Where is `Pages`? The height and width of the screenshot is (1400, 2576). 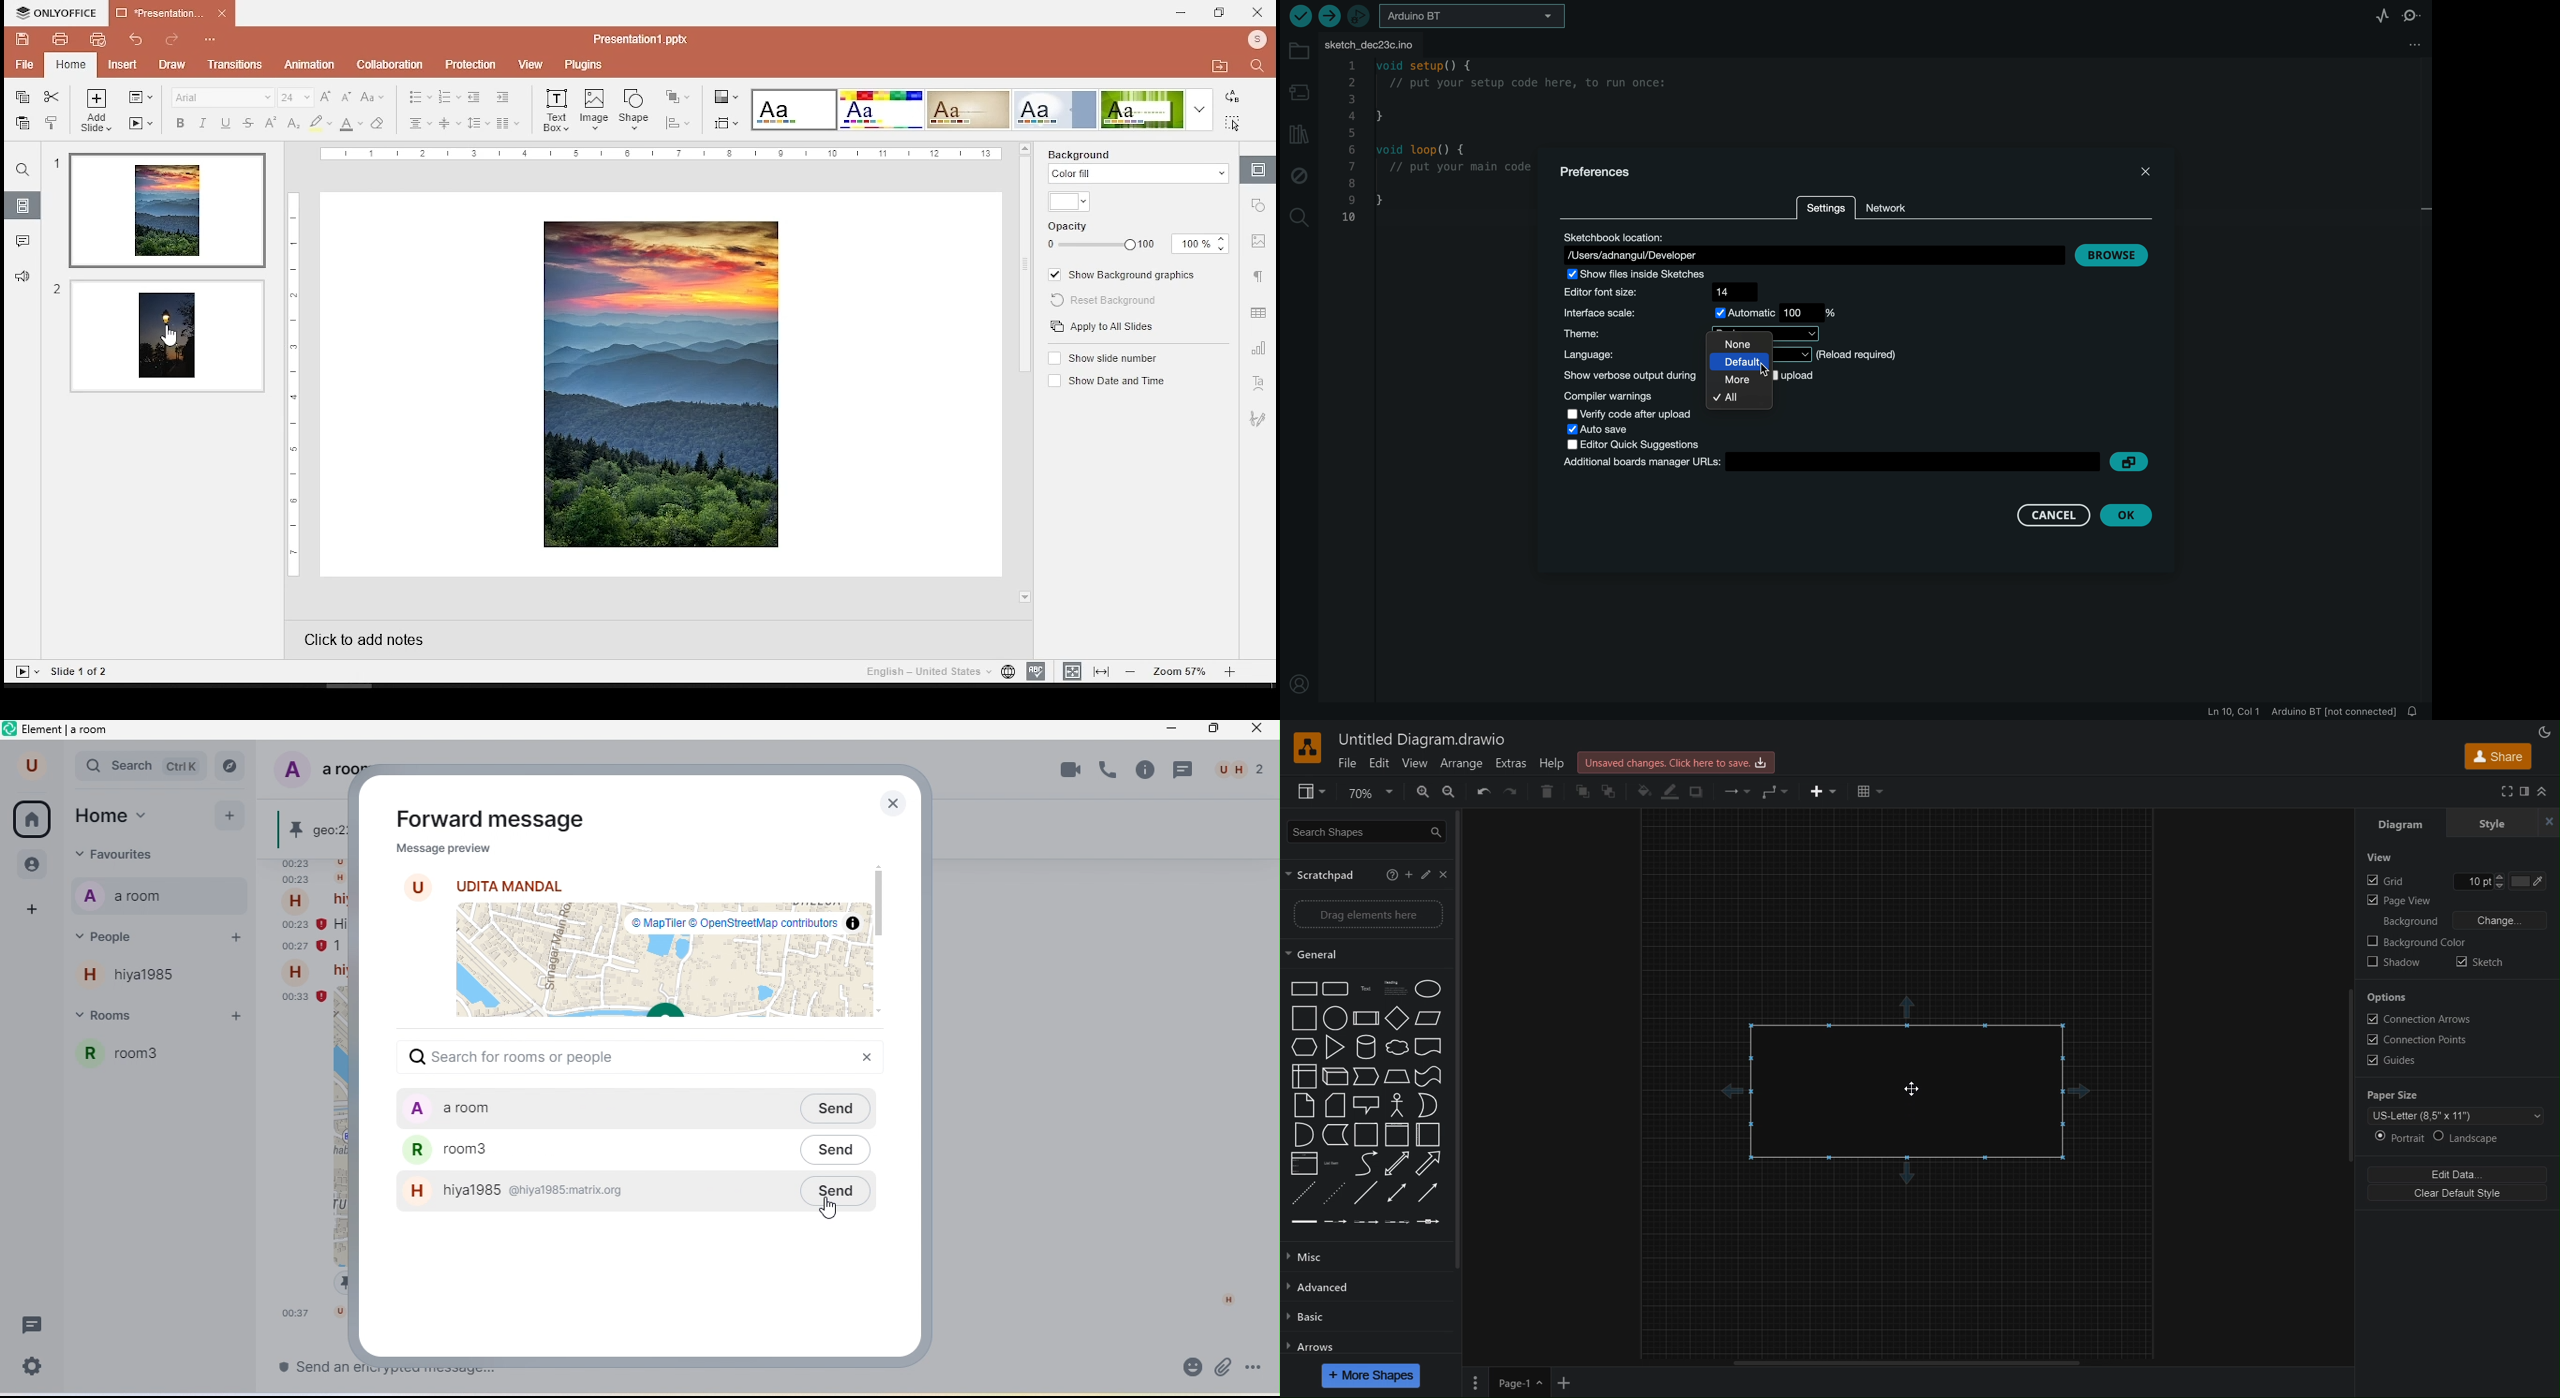 Pages is located at coordinates (1477, 1383).